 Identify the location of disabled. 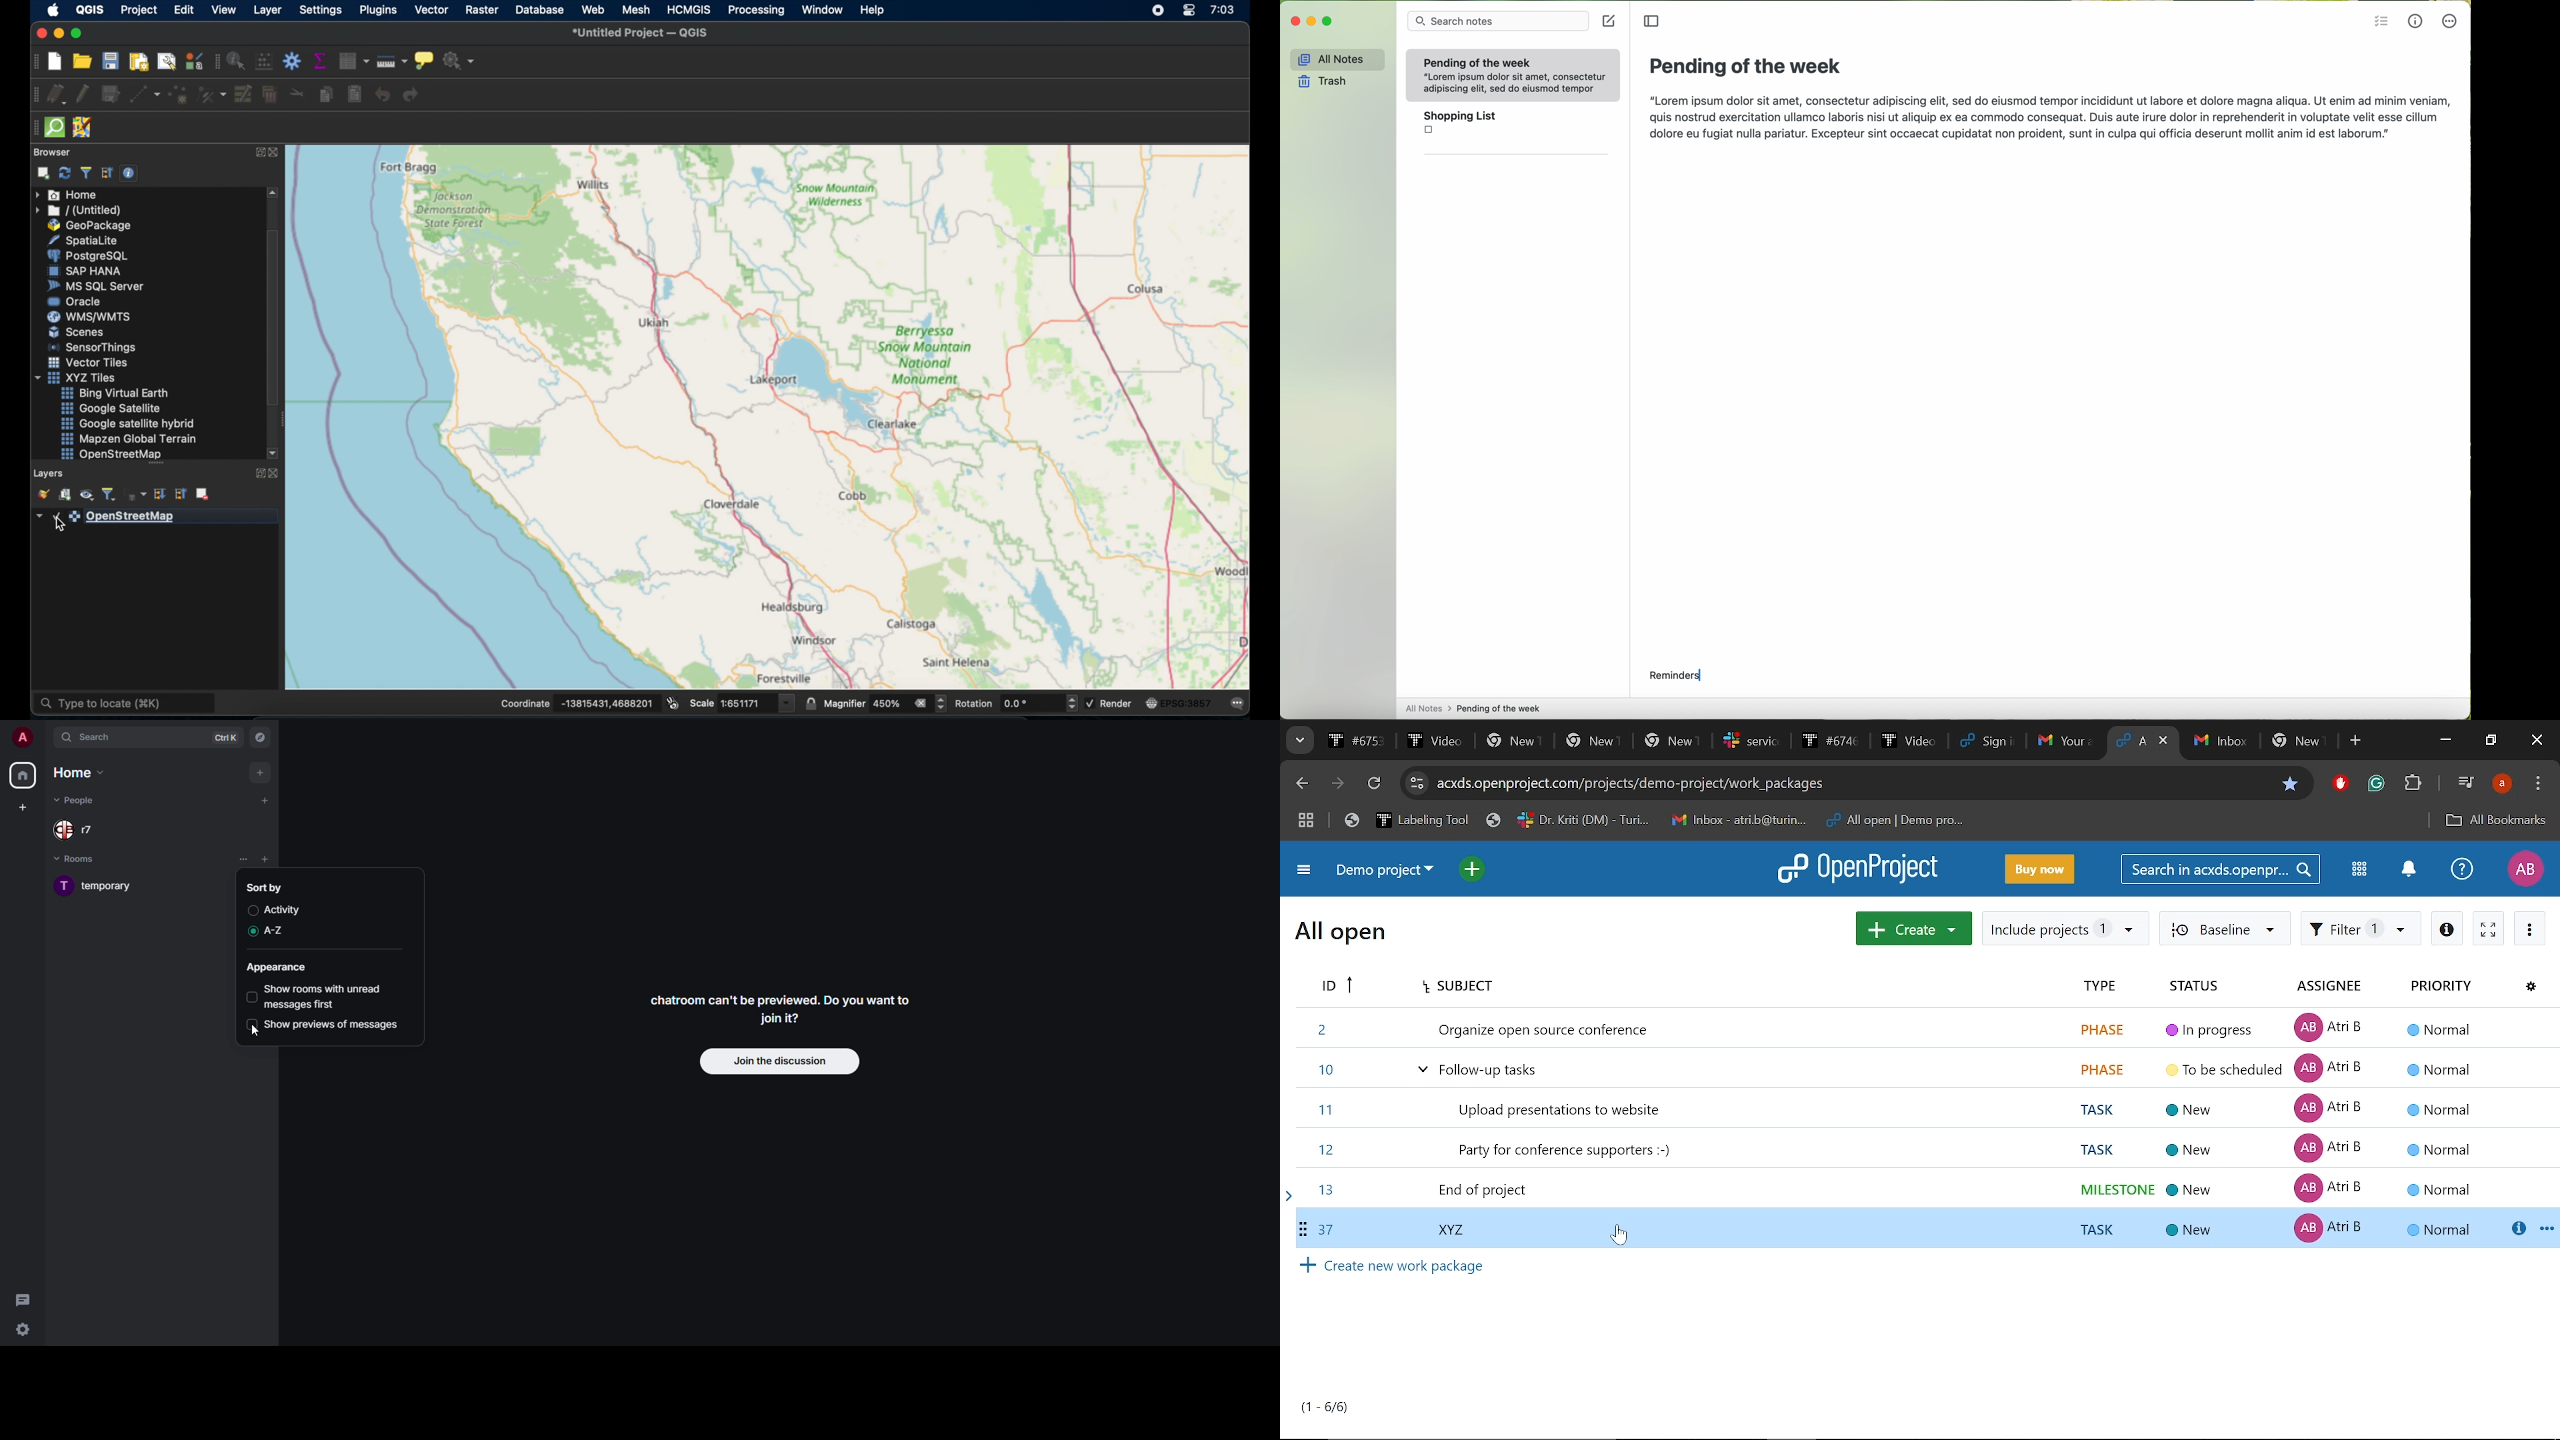
(252, 1025).